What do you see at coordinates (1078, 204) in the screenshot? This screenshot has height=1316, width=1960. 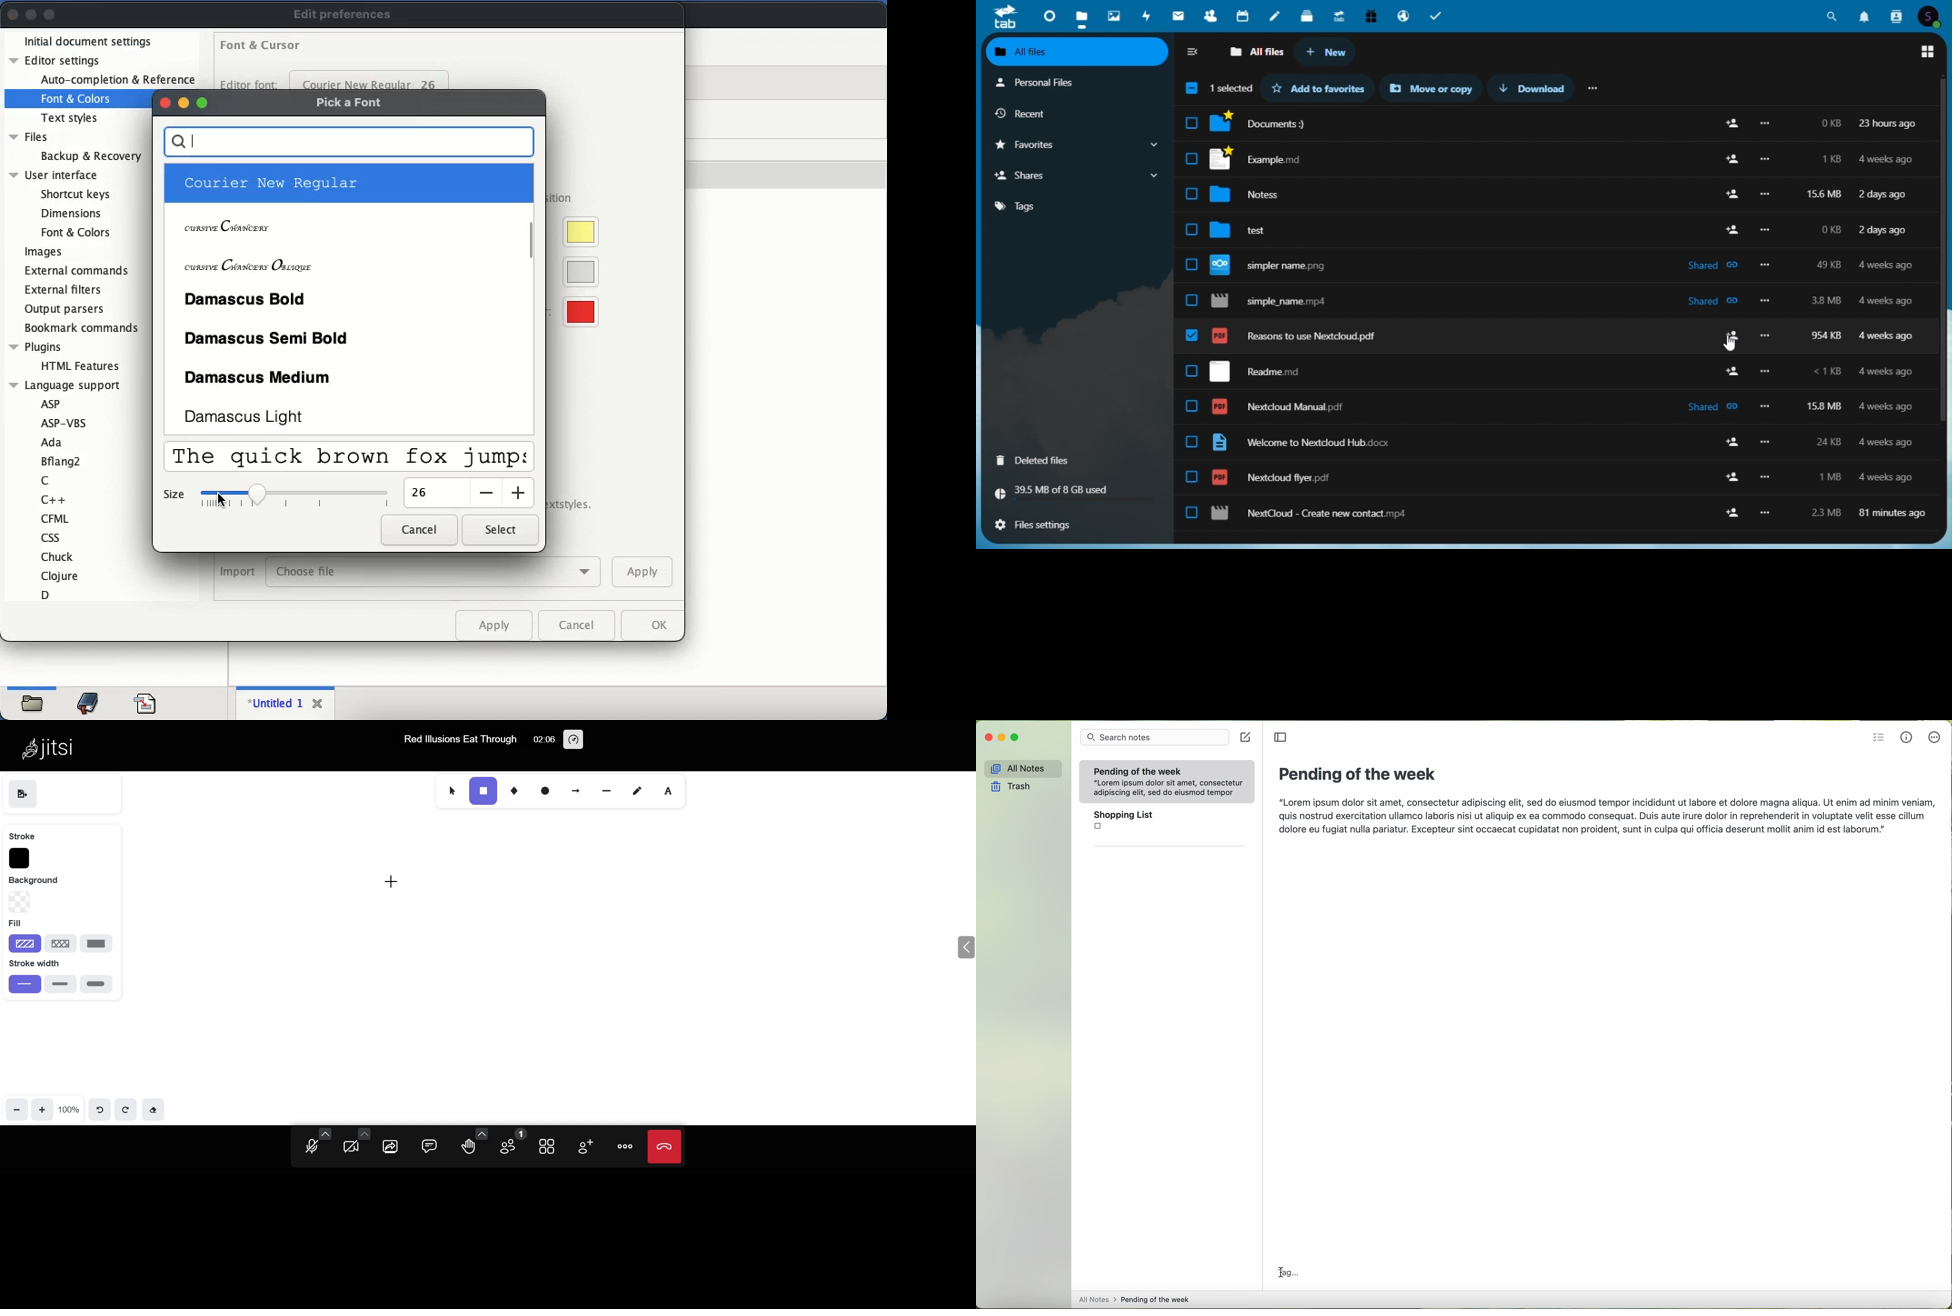 I see `tags` at bounding box center [1078, 204].